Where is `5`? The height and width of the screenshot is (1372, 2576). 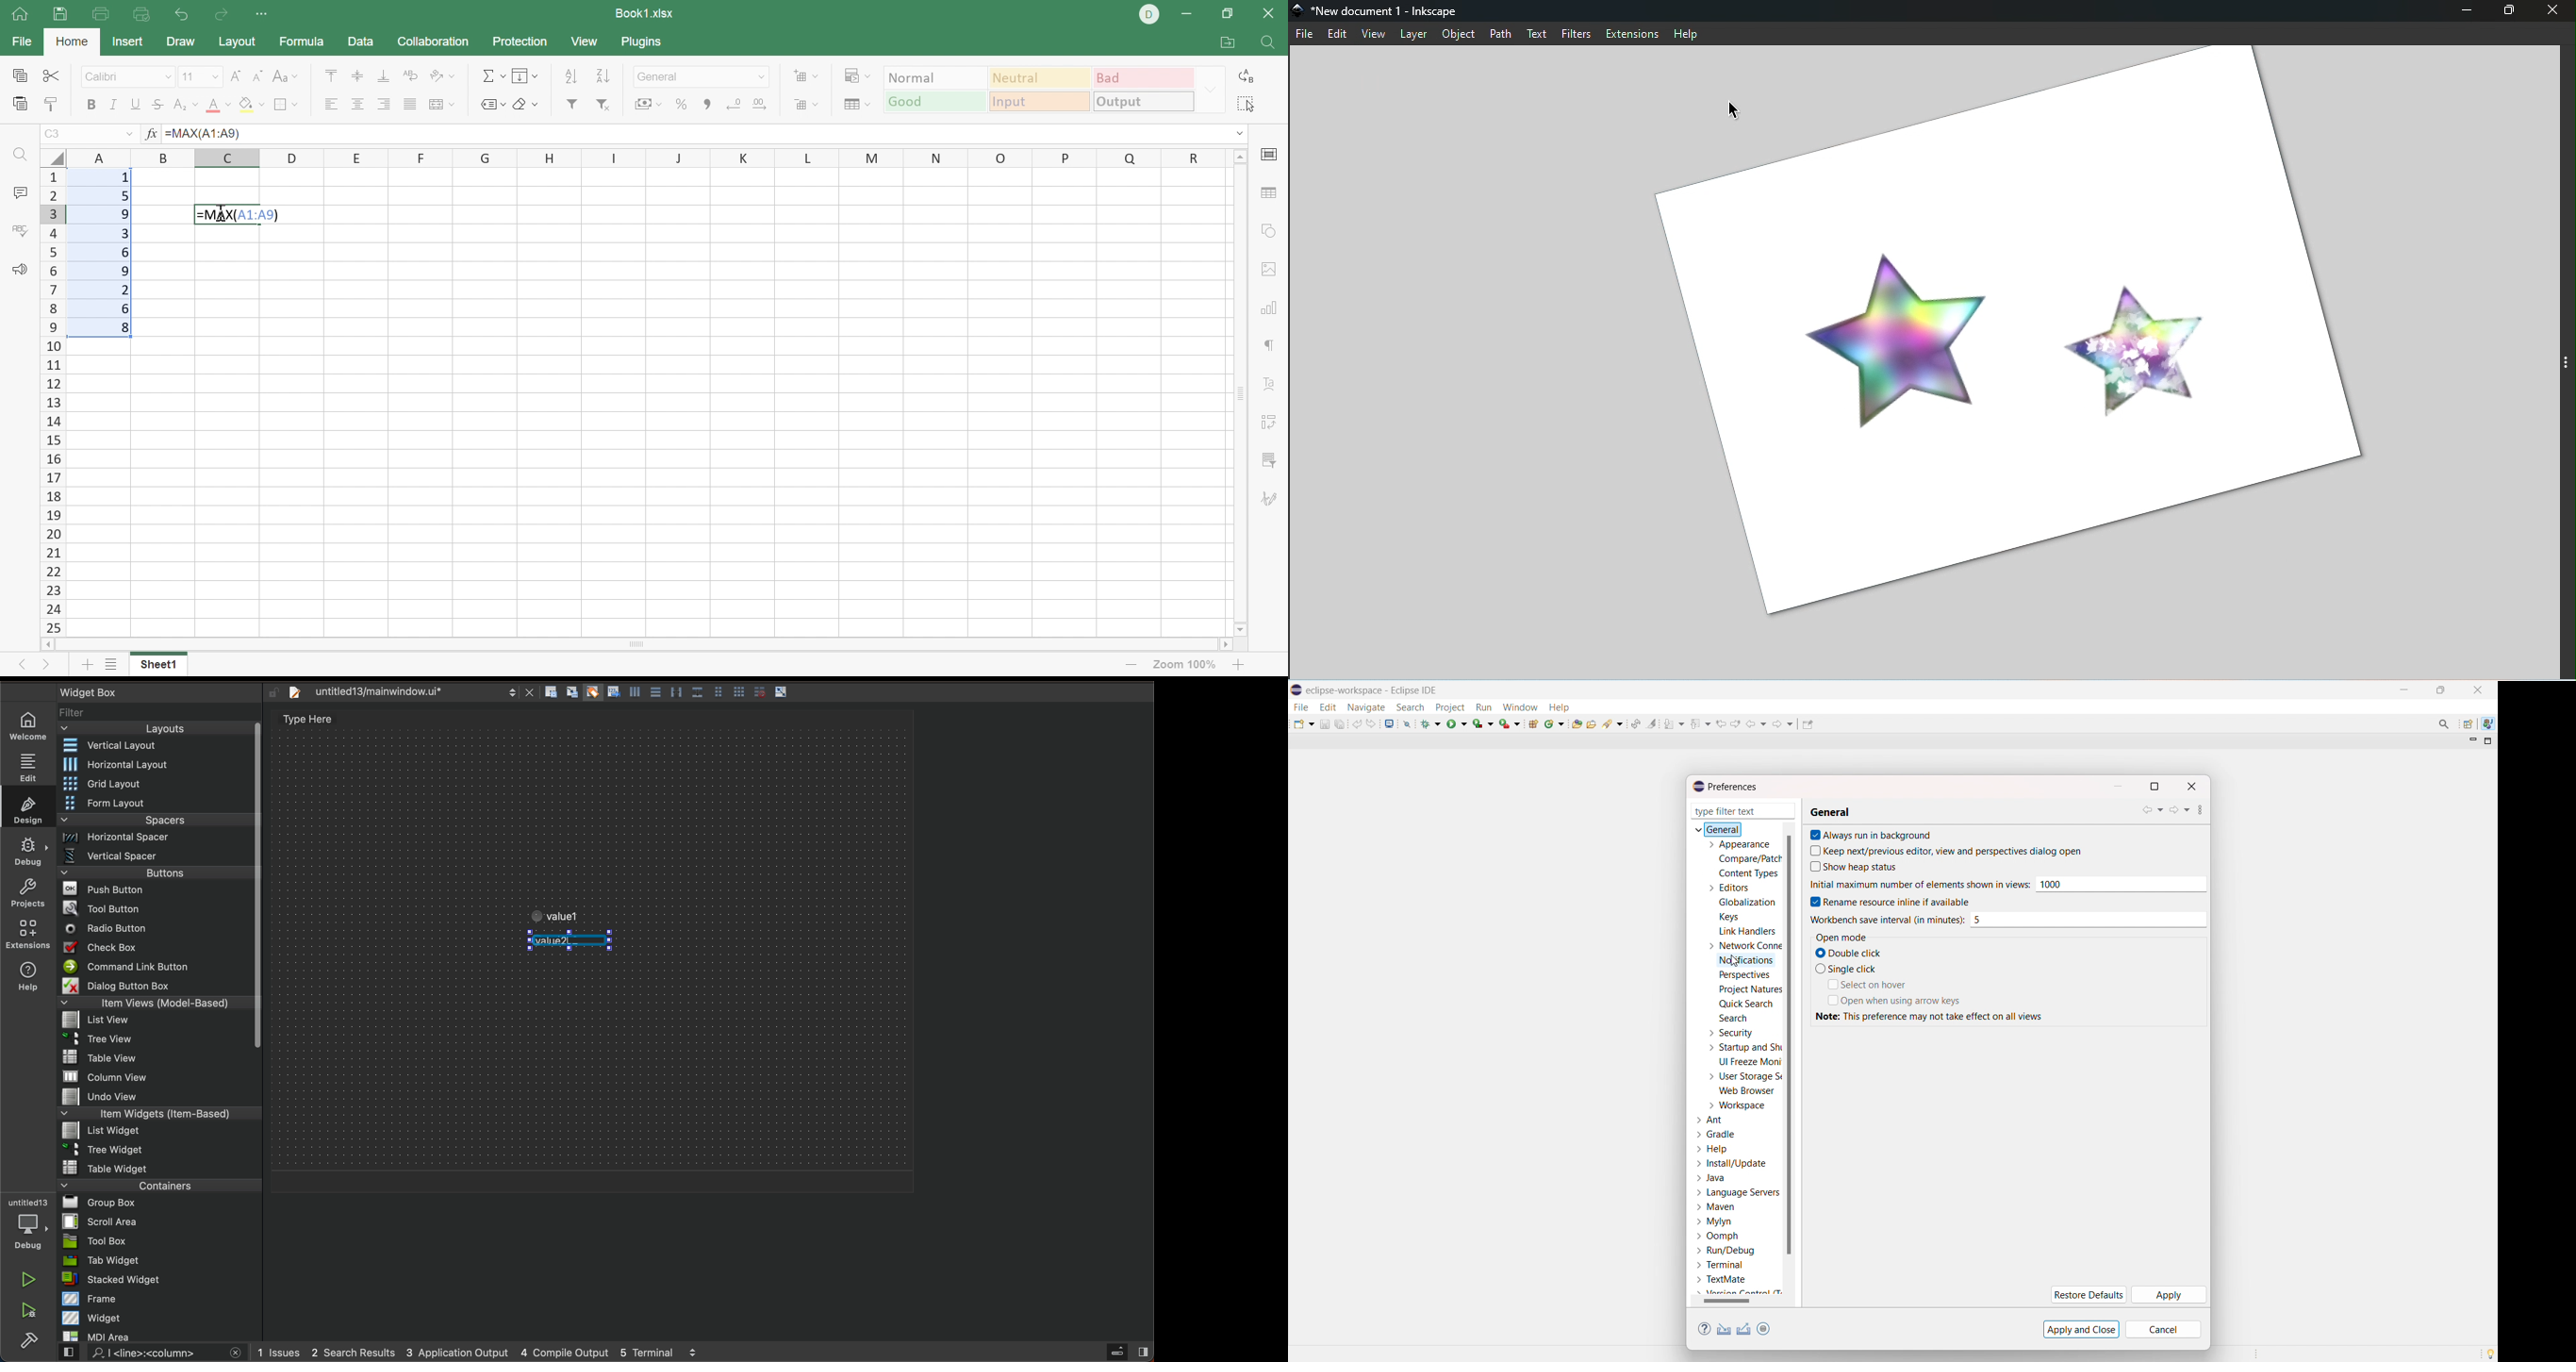
5 is located at coordinates (123, 199).